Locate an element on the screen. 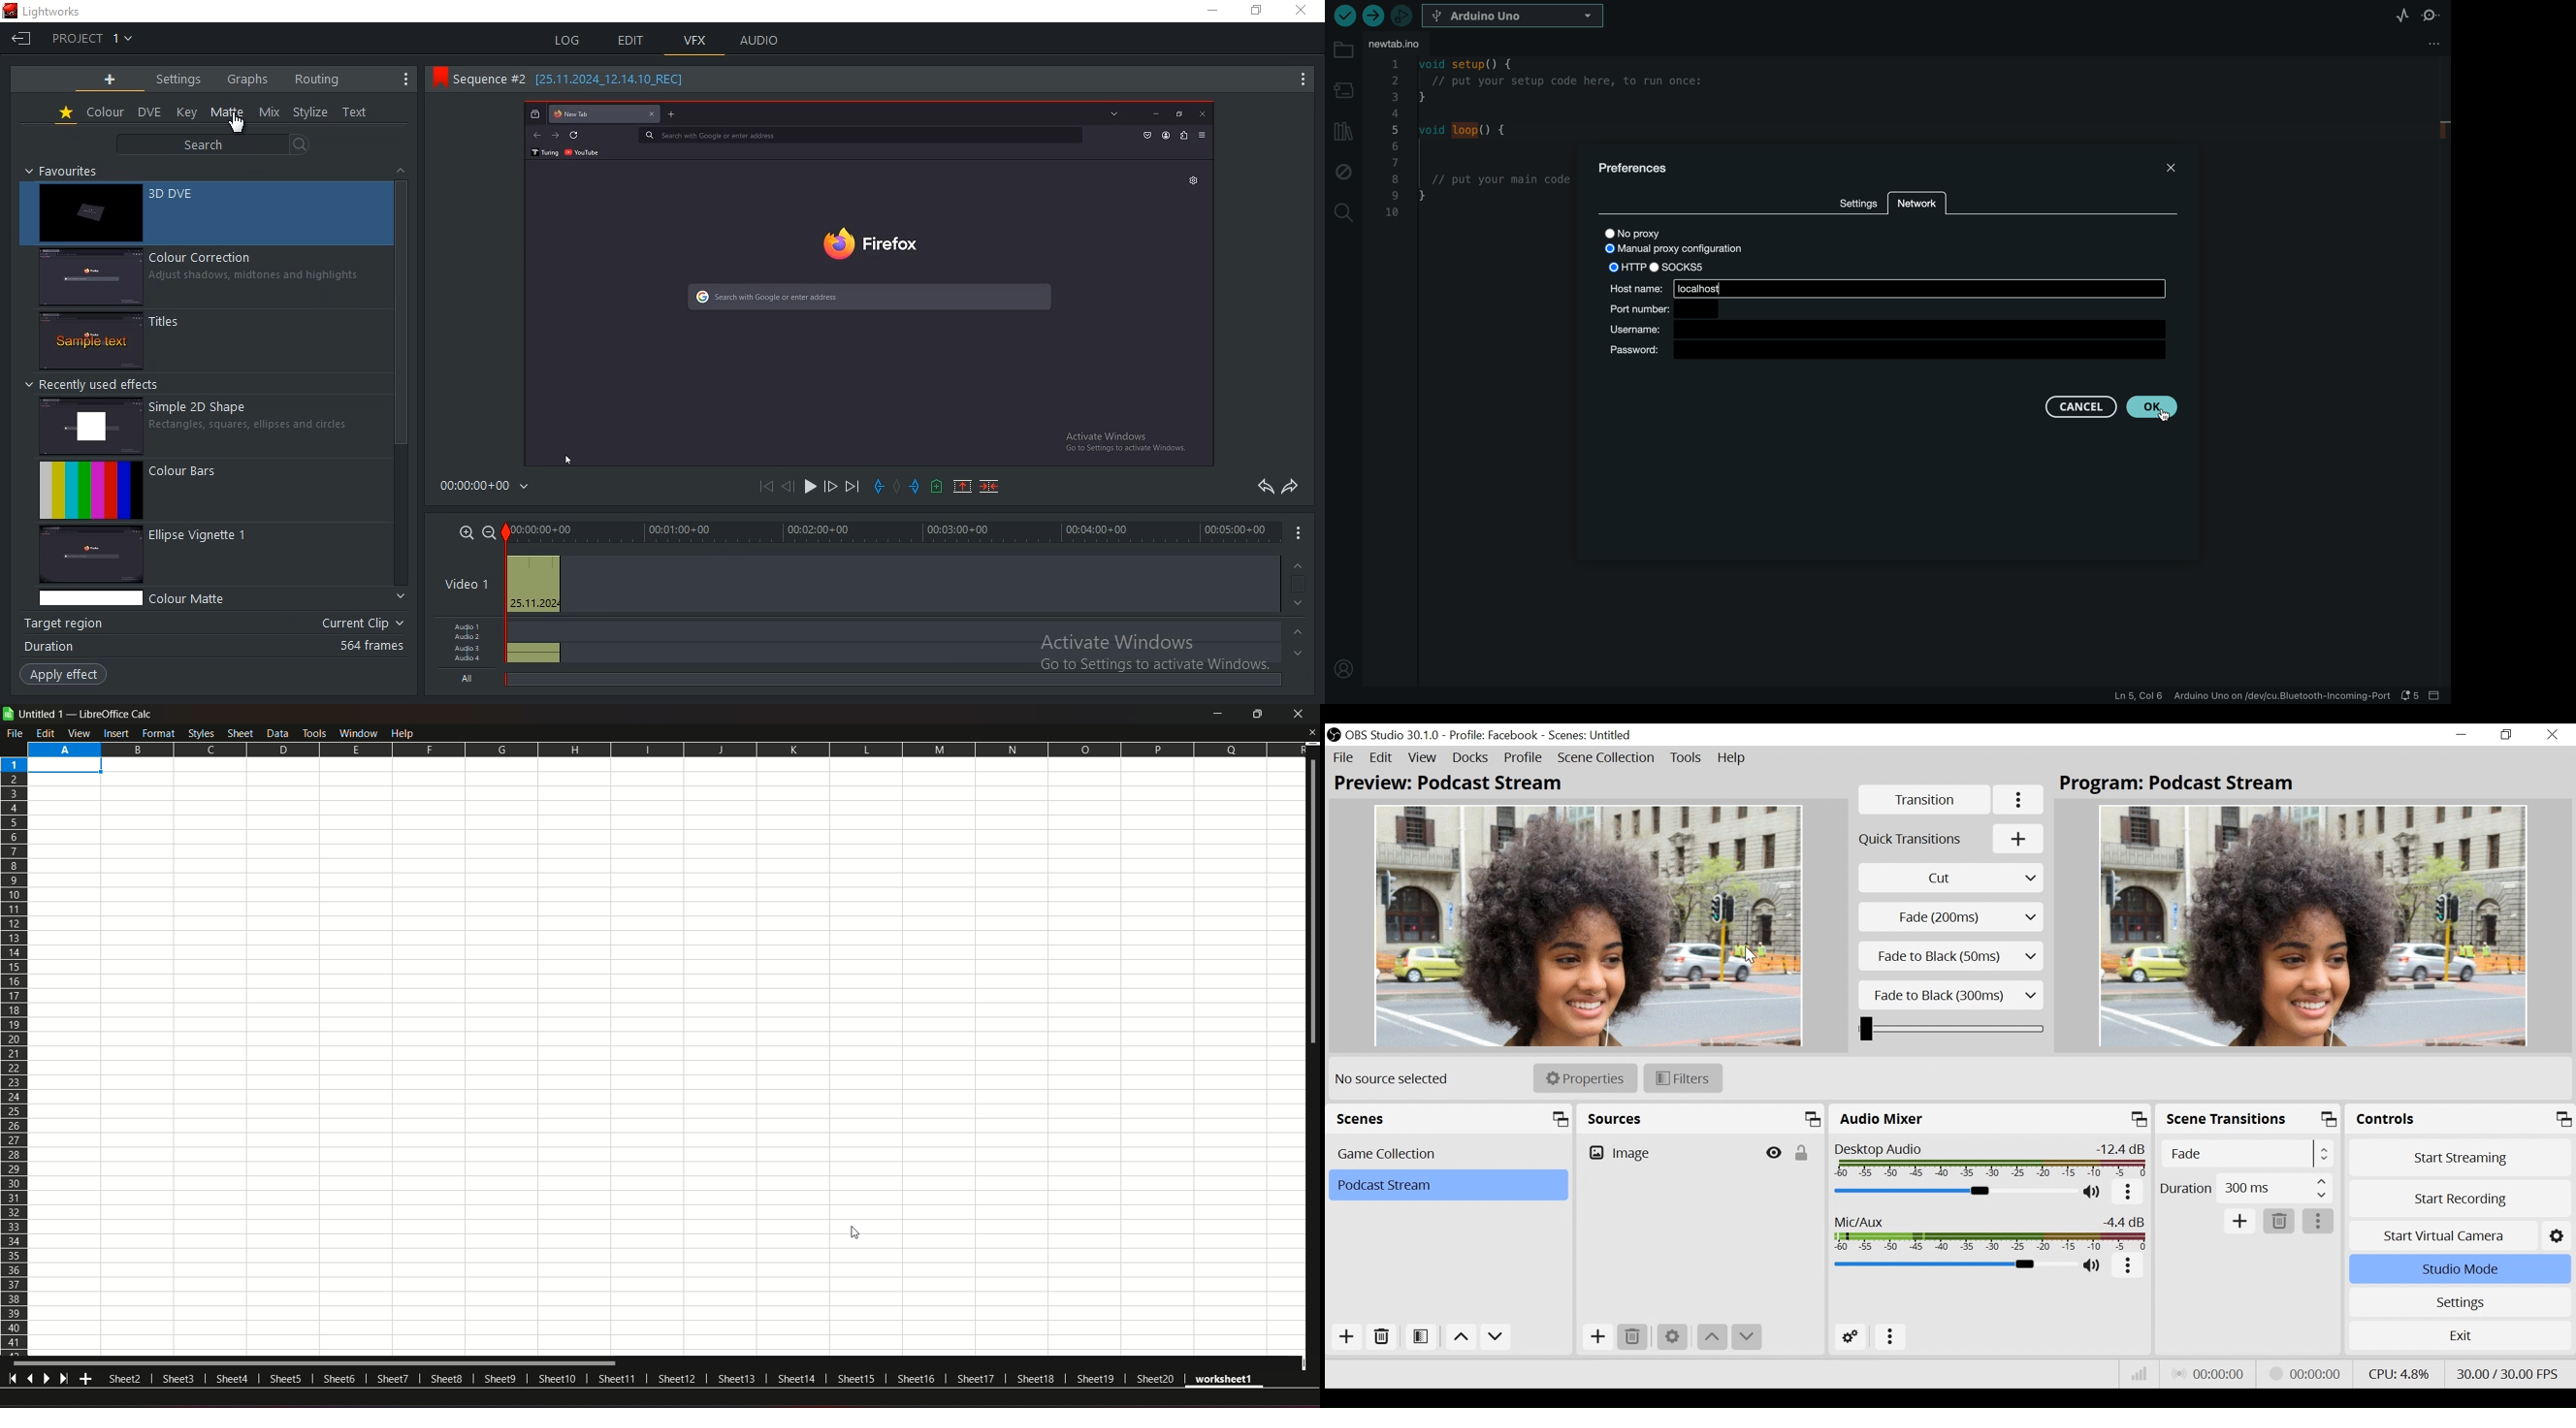  maximize is located at coordinates (1256, 13).